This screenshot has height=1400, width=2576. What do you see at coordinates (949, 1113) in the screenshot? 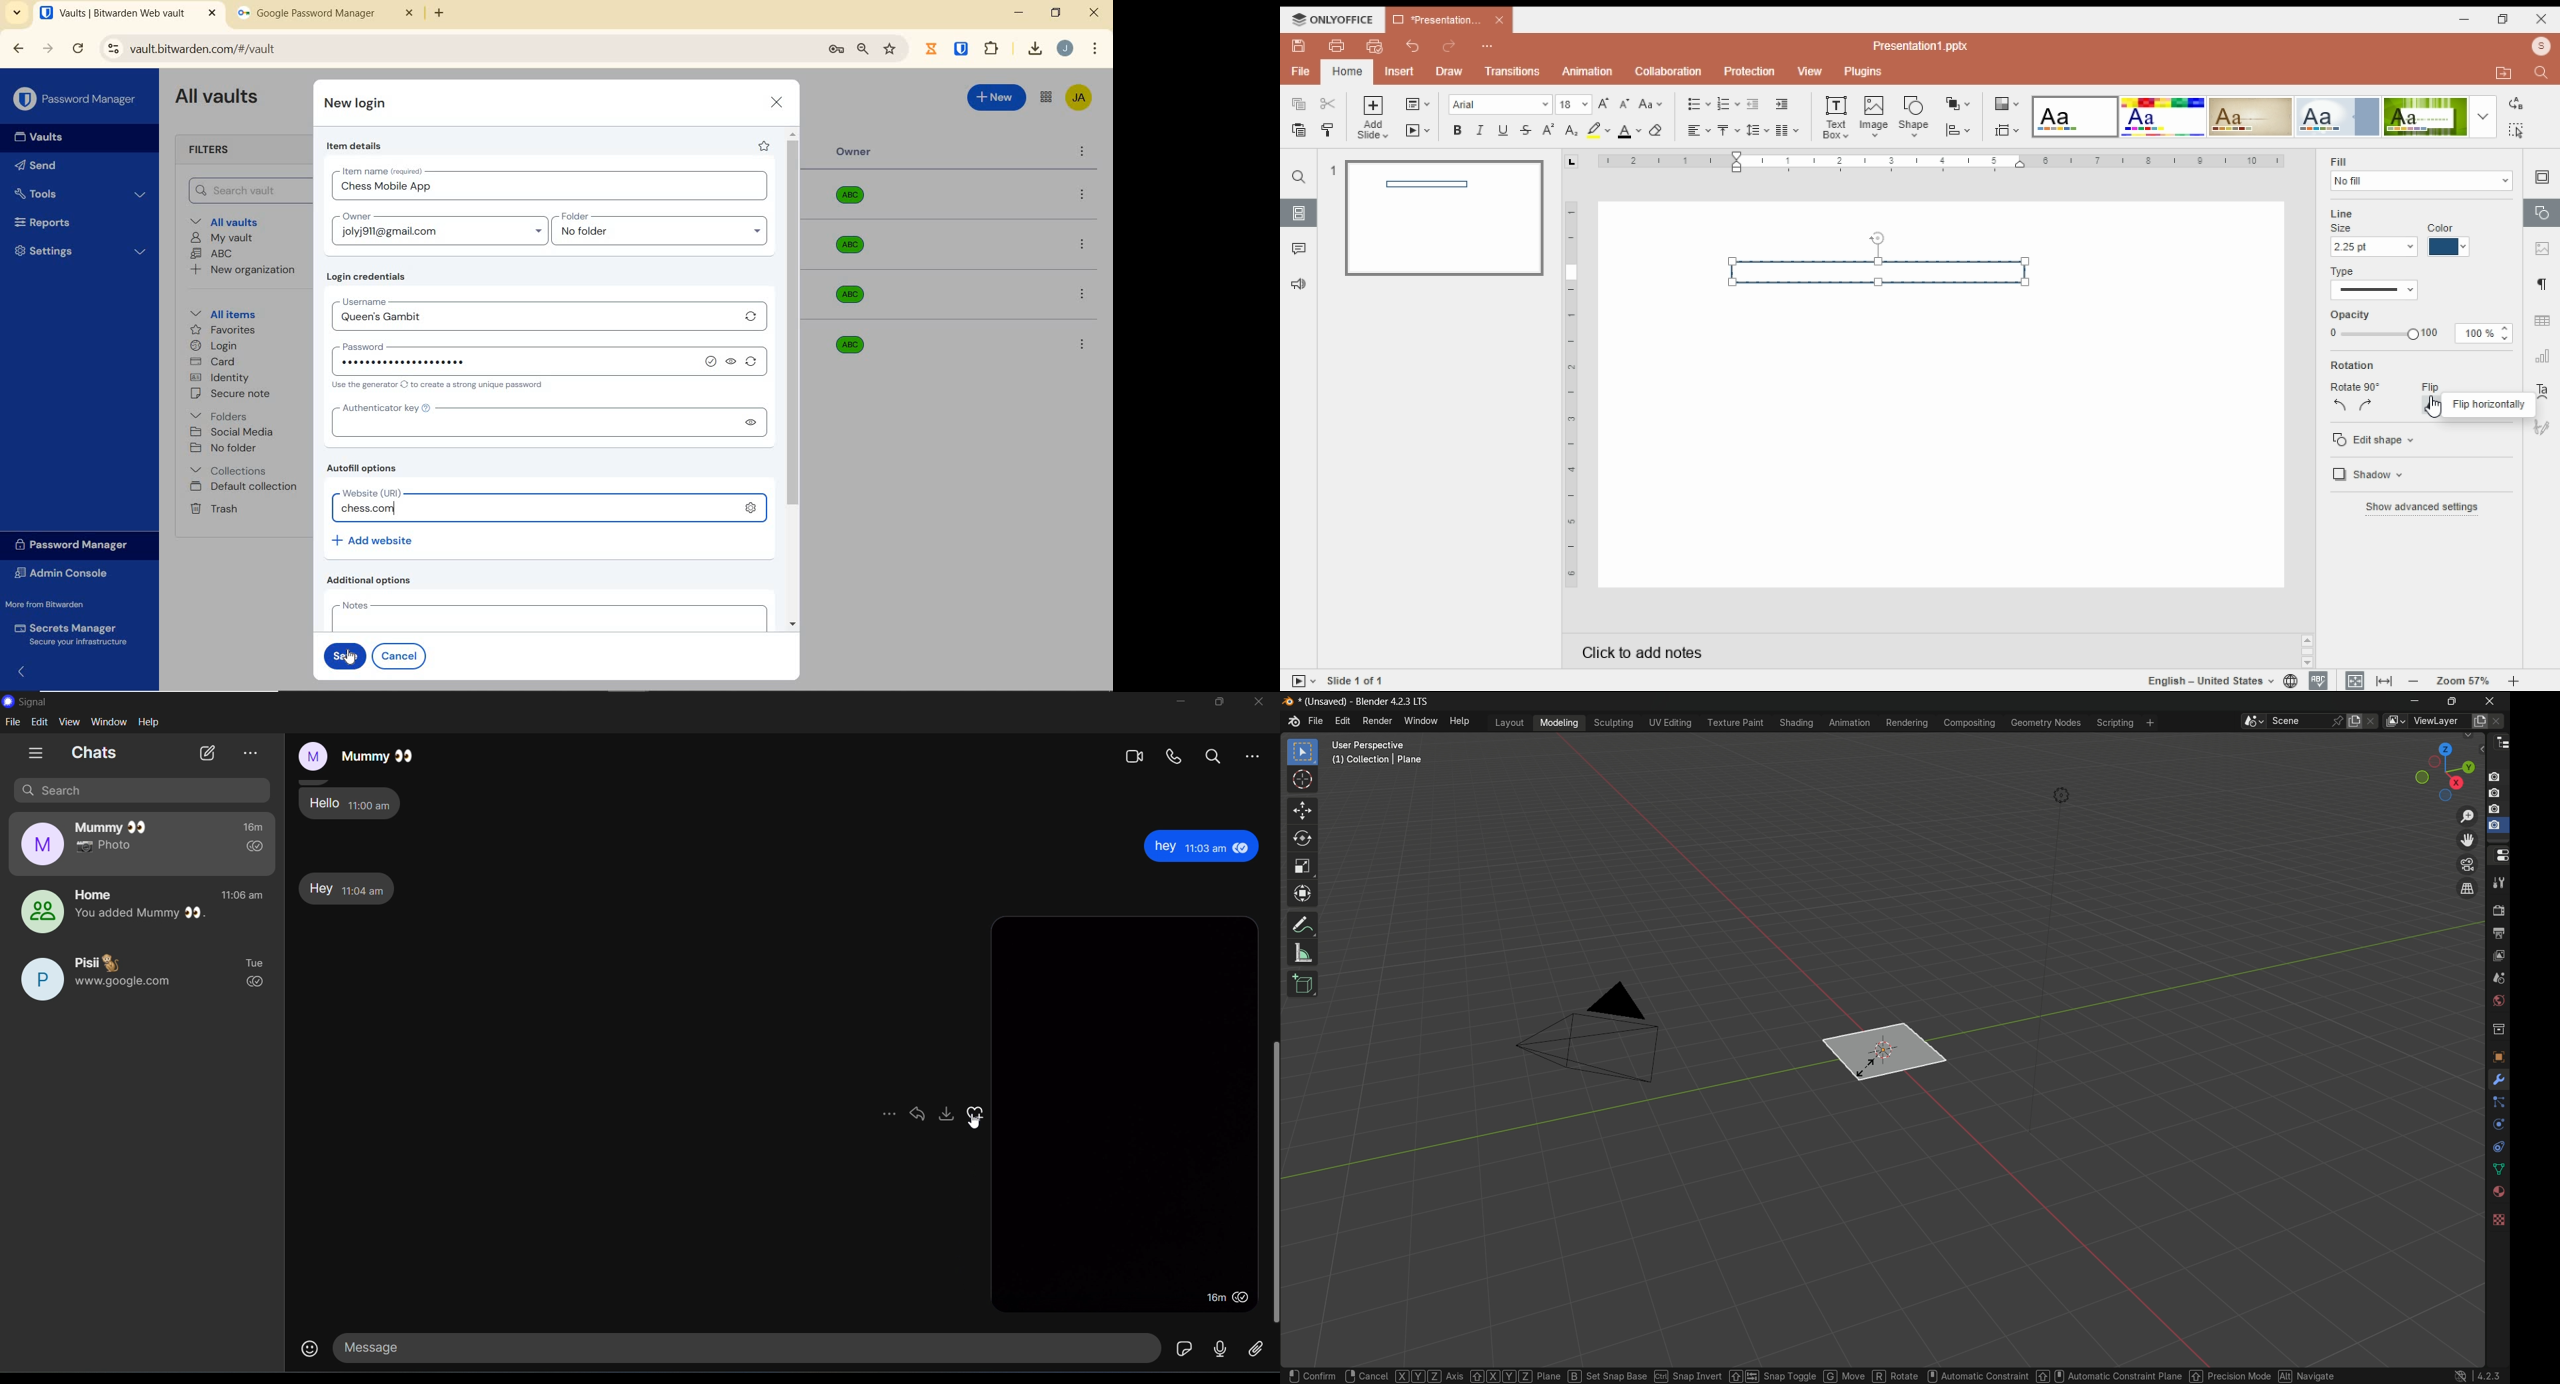
I see `download` at bounding box center [949, 1113].